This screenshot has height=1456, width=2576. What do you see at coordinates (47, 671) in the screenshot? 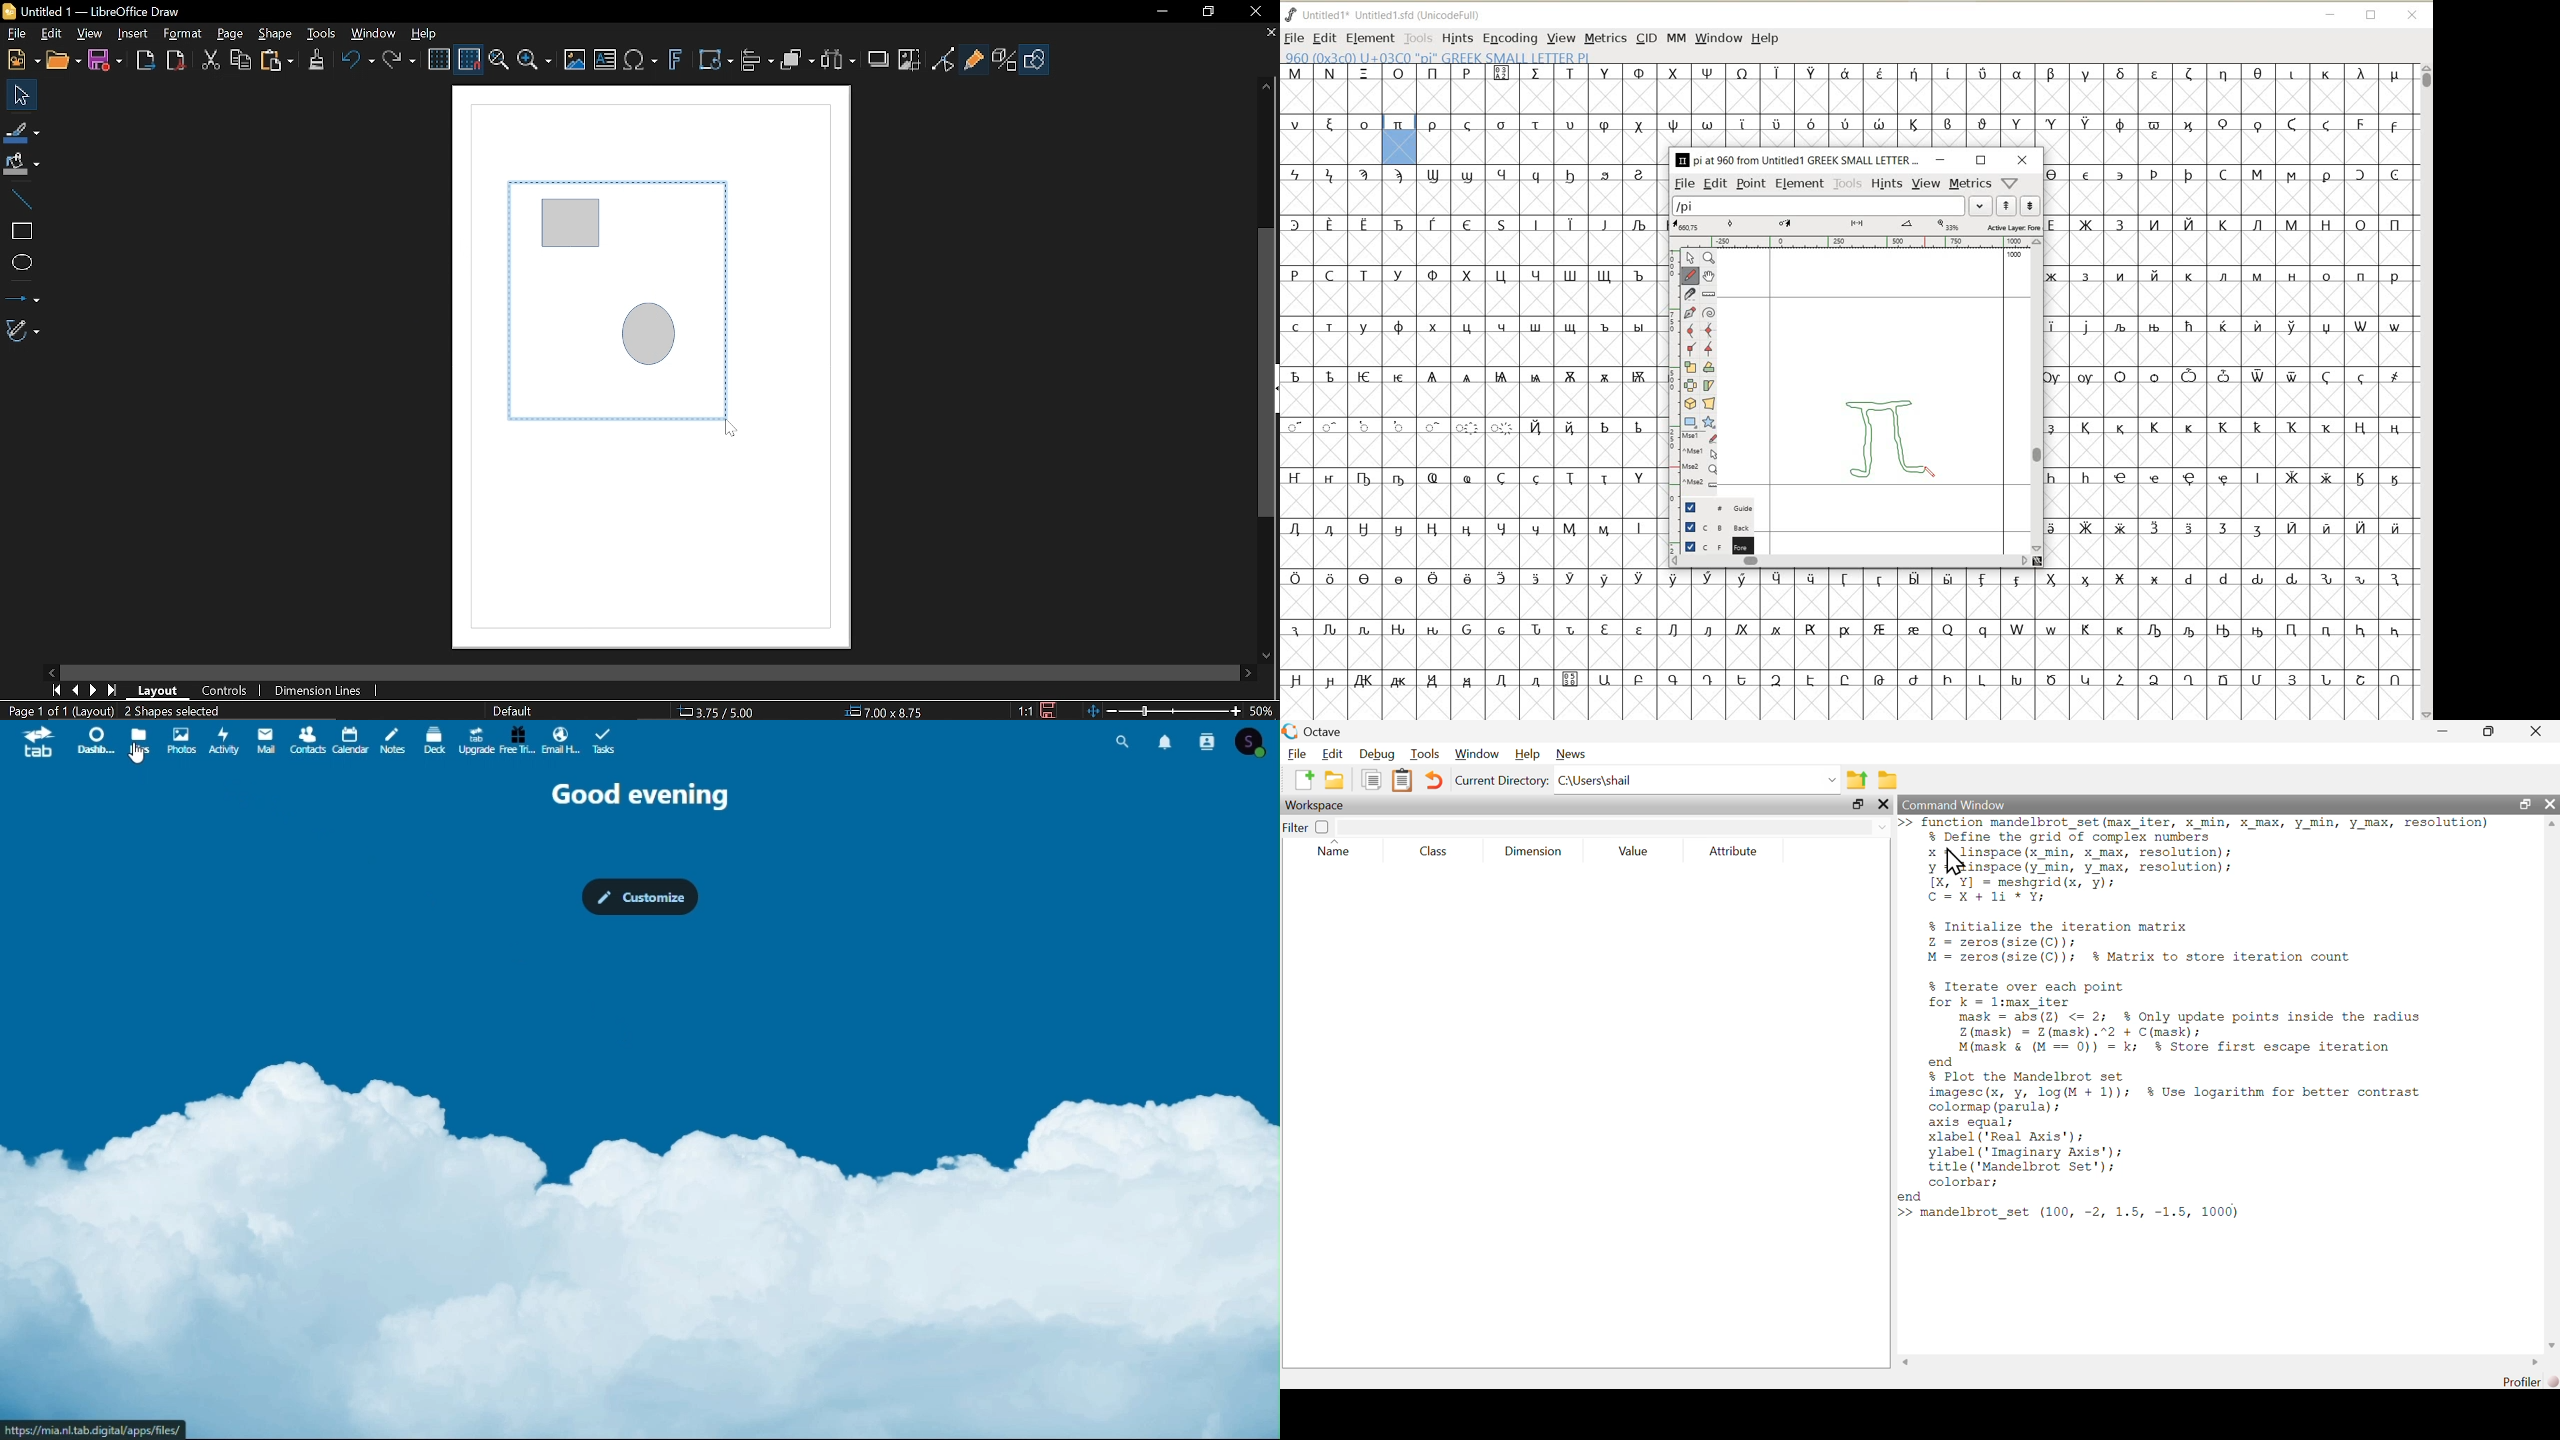
I see `Move left` at bounding box center [47, 671].